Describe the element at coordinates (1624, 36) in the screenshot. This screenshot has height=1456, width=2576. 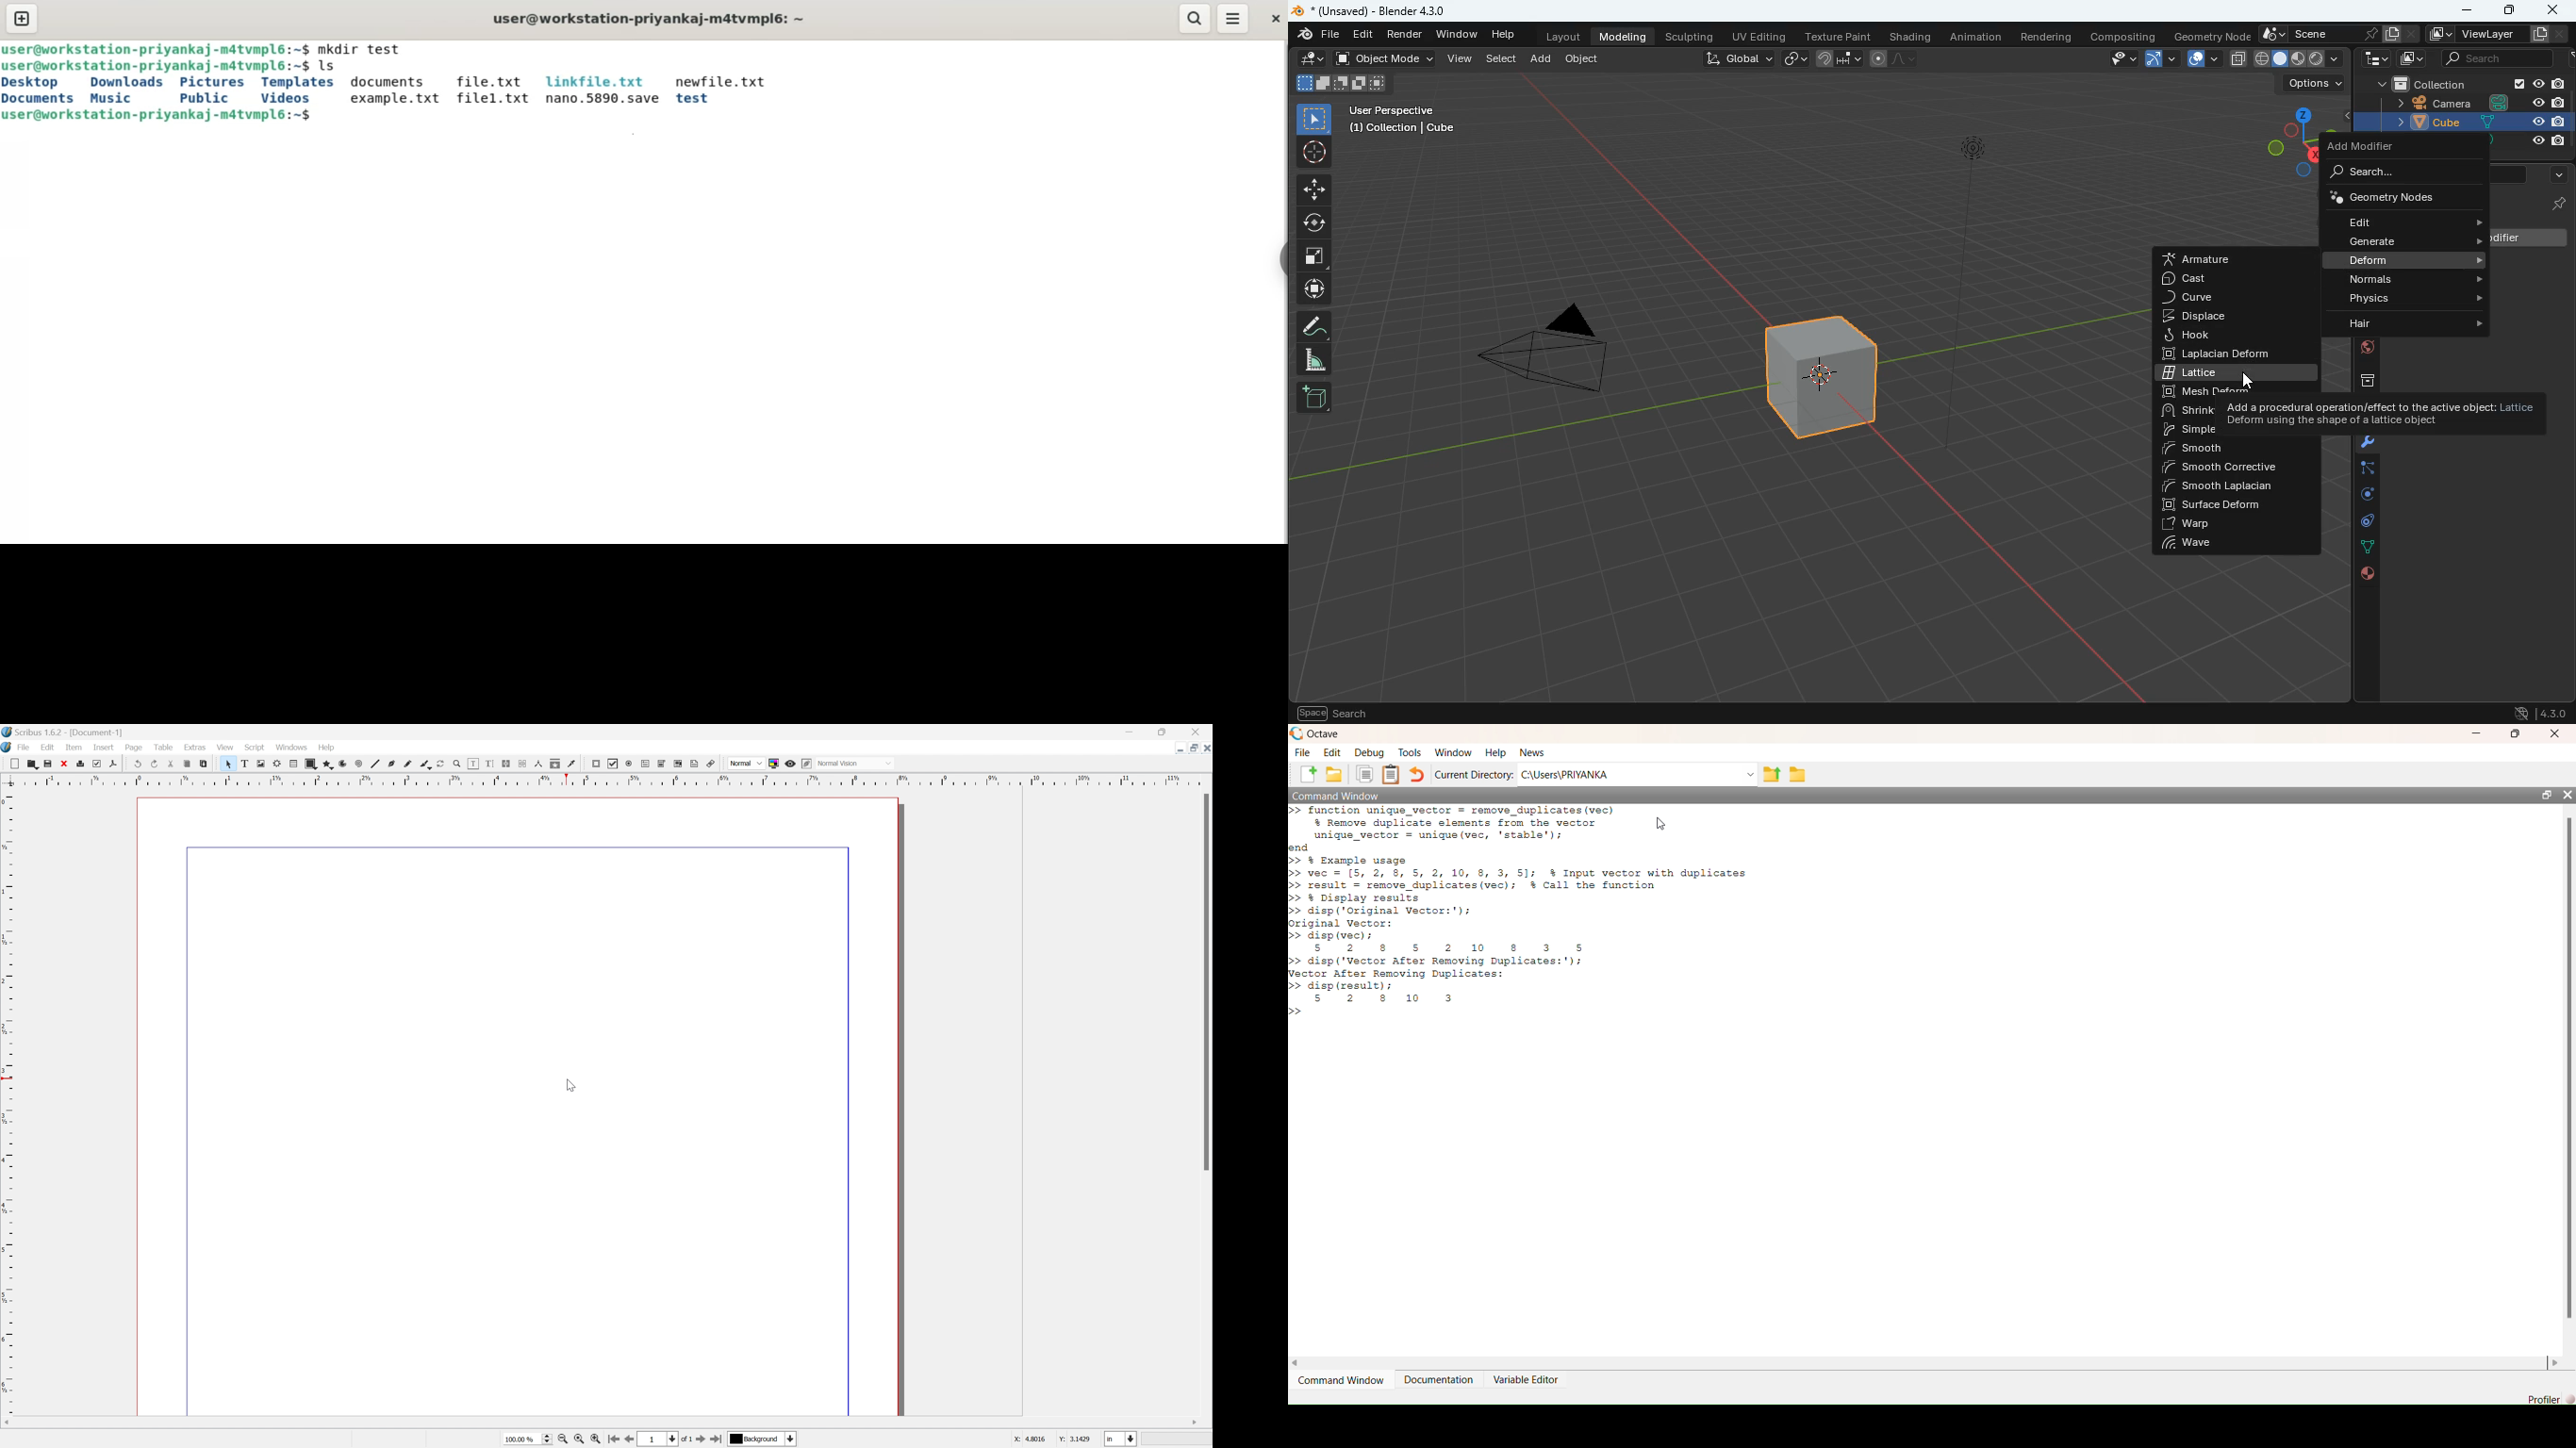
I see `modeling` at that location.